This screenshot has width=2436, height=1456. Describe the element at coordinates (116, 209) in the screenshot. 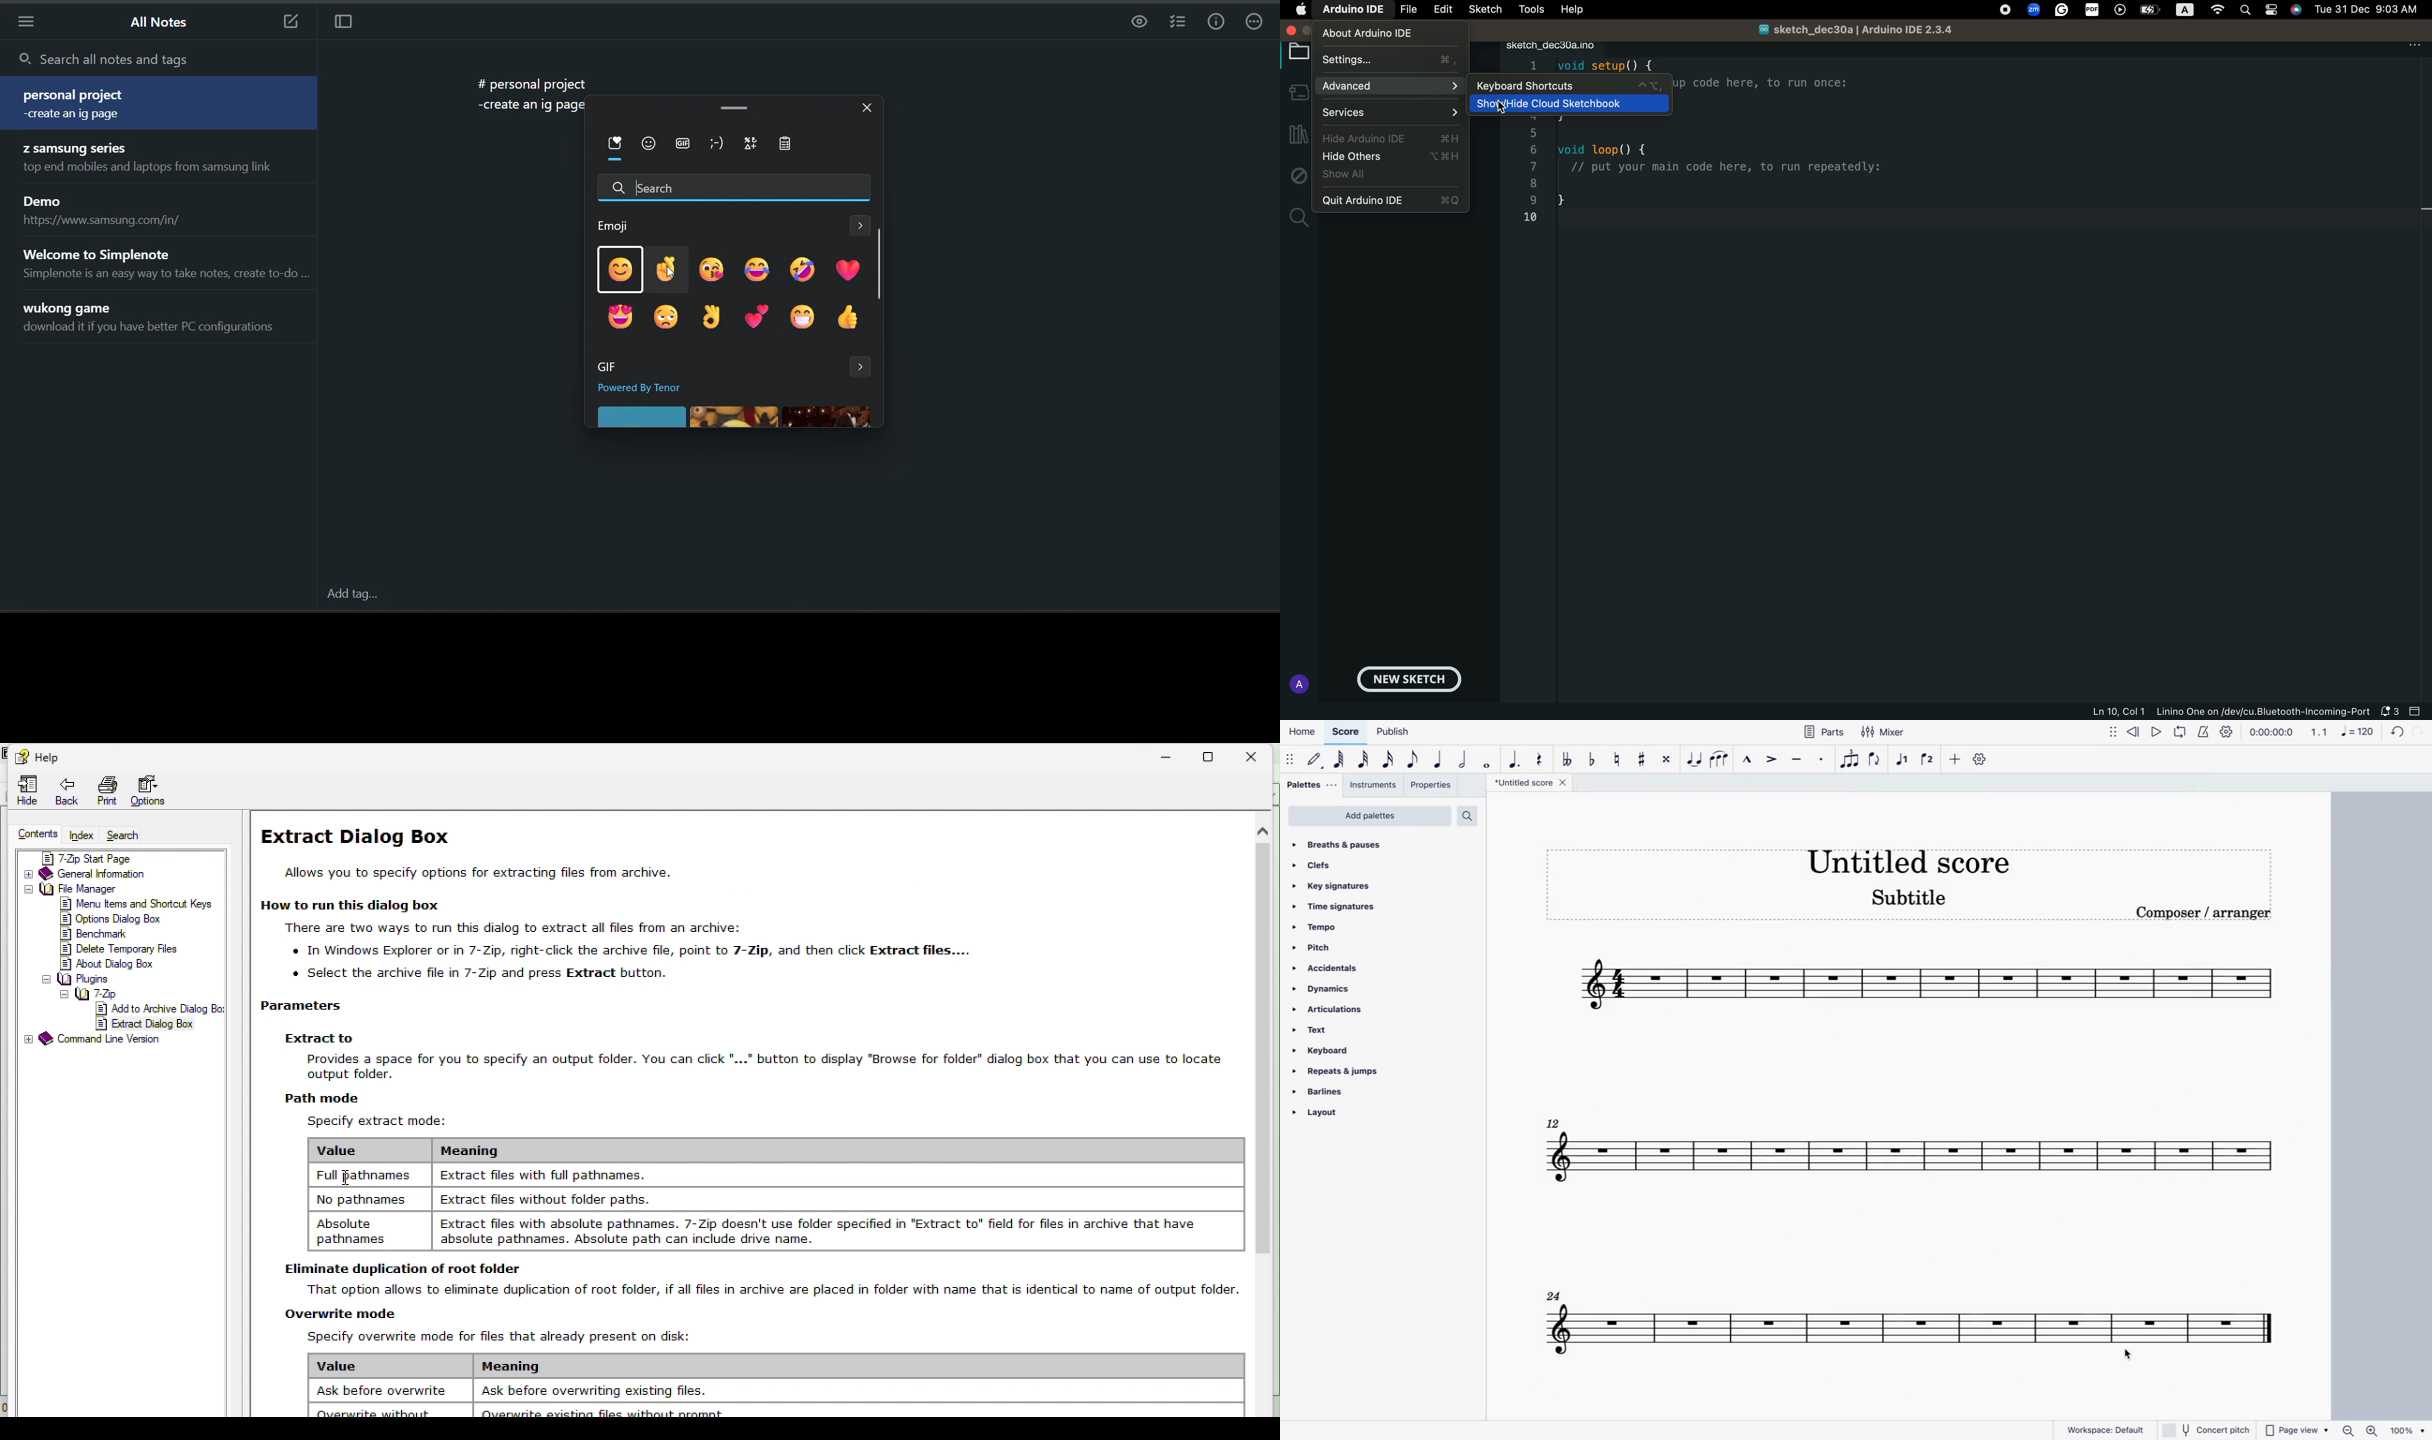

I see `note title and preview` at that location.